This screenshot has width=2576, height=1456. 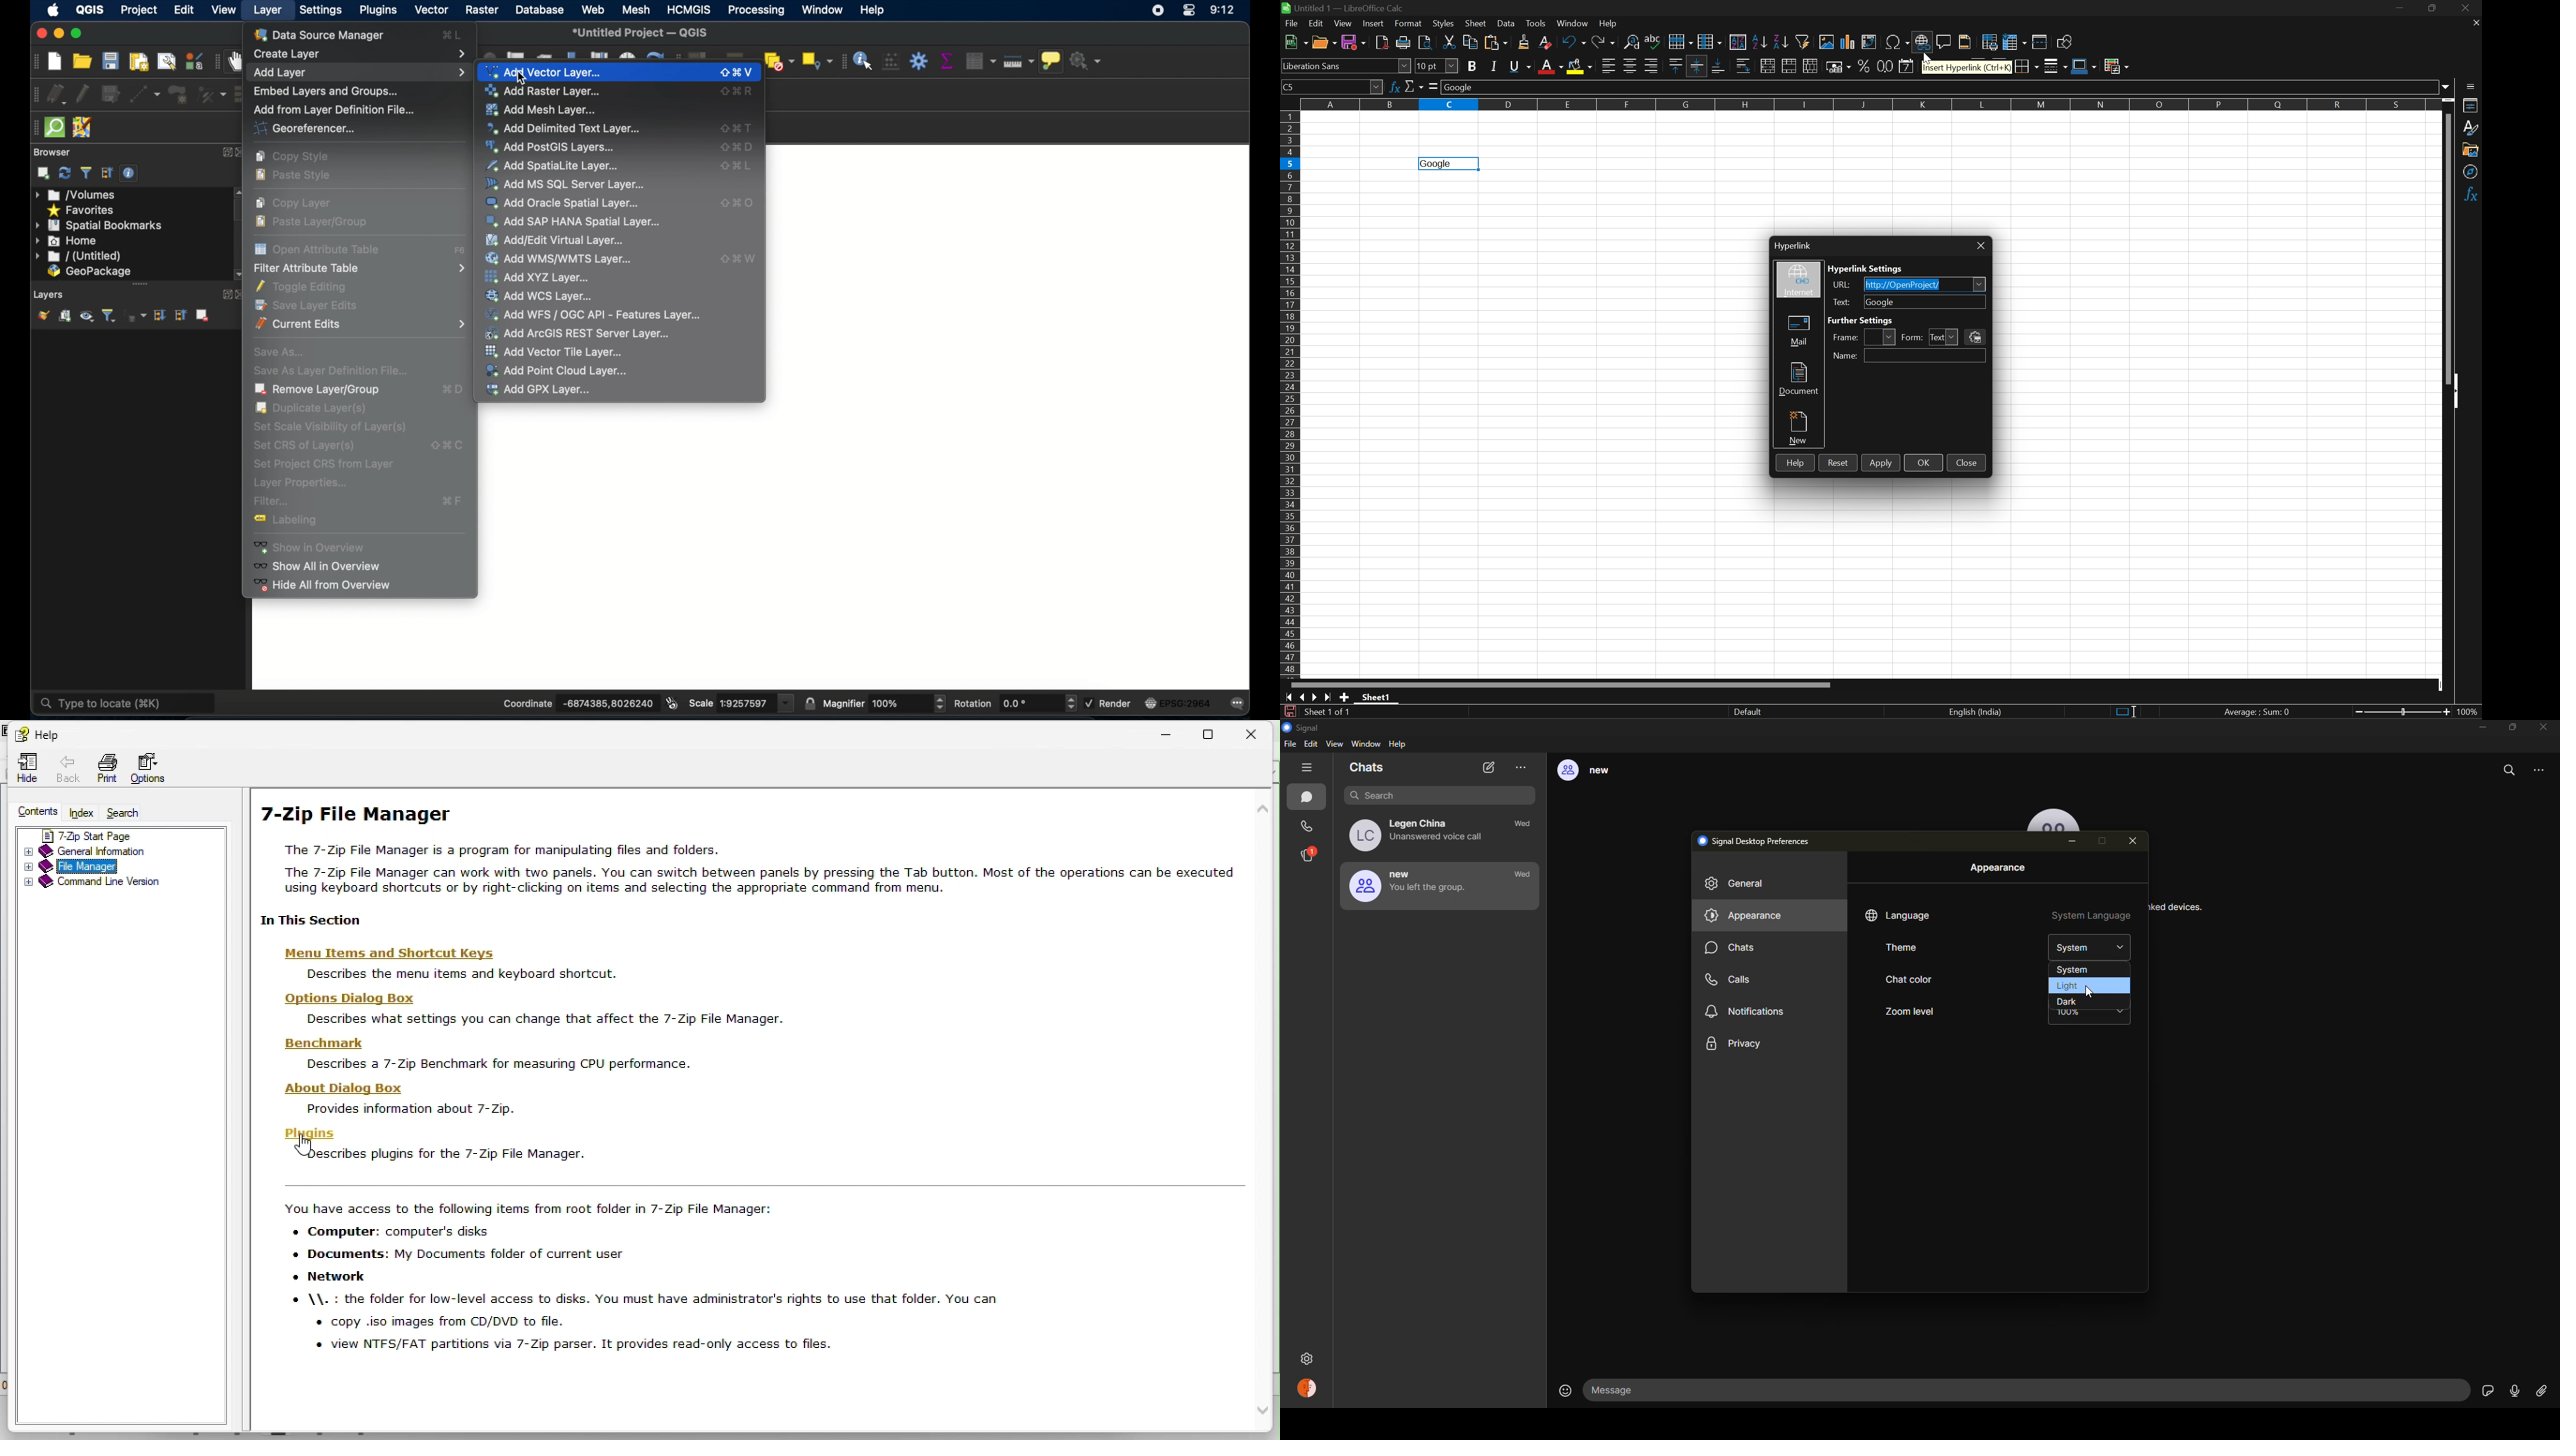 What do you see at coordinates (2545, 727) in the screenshot?
I see `close` at bounding box center [2545, 727].